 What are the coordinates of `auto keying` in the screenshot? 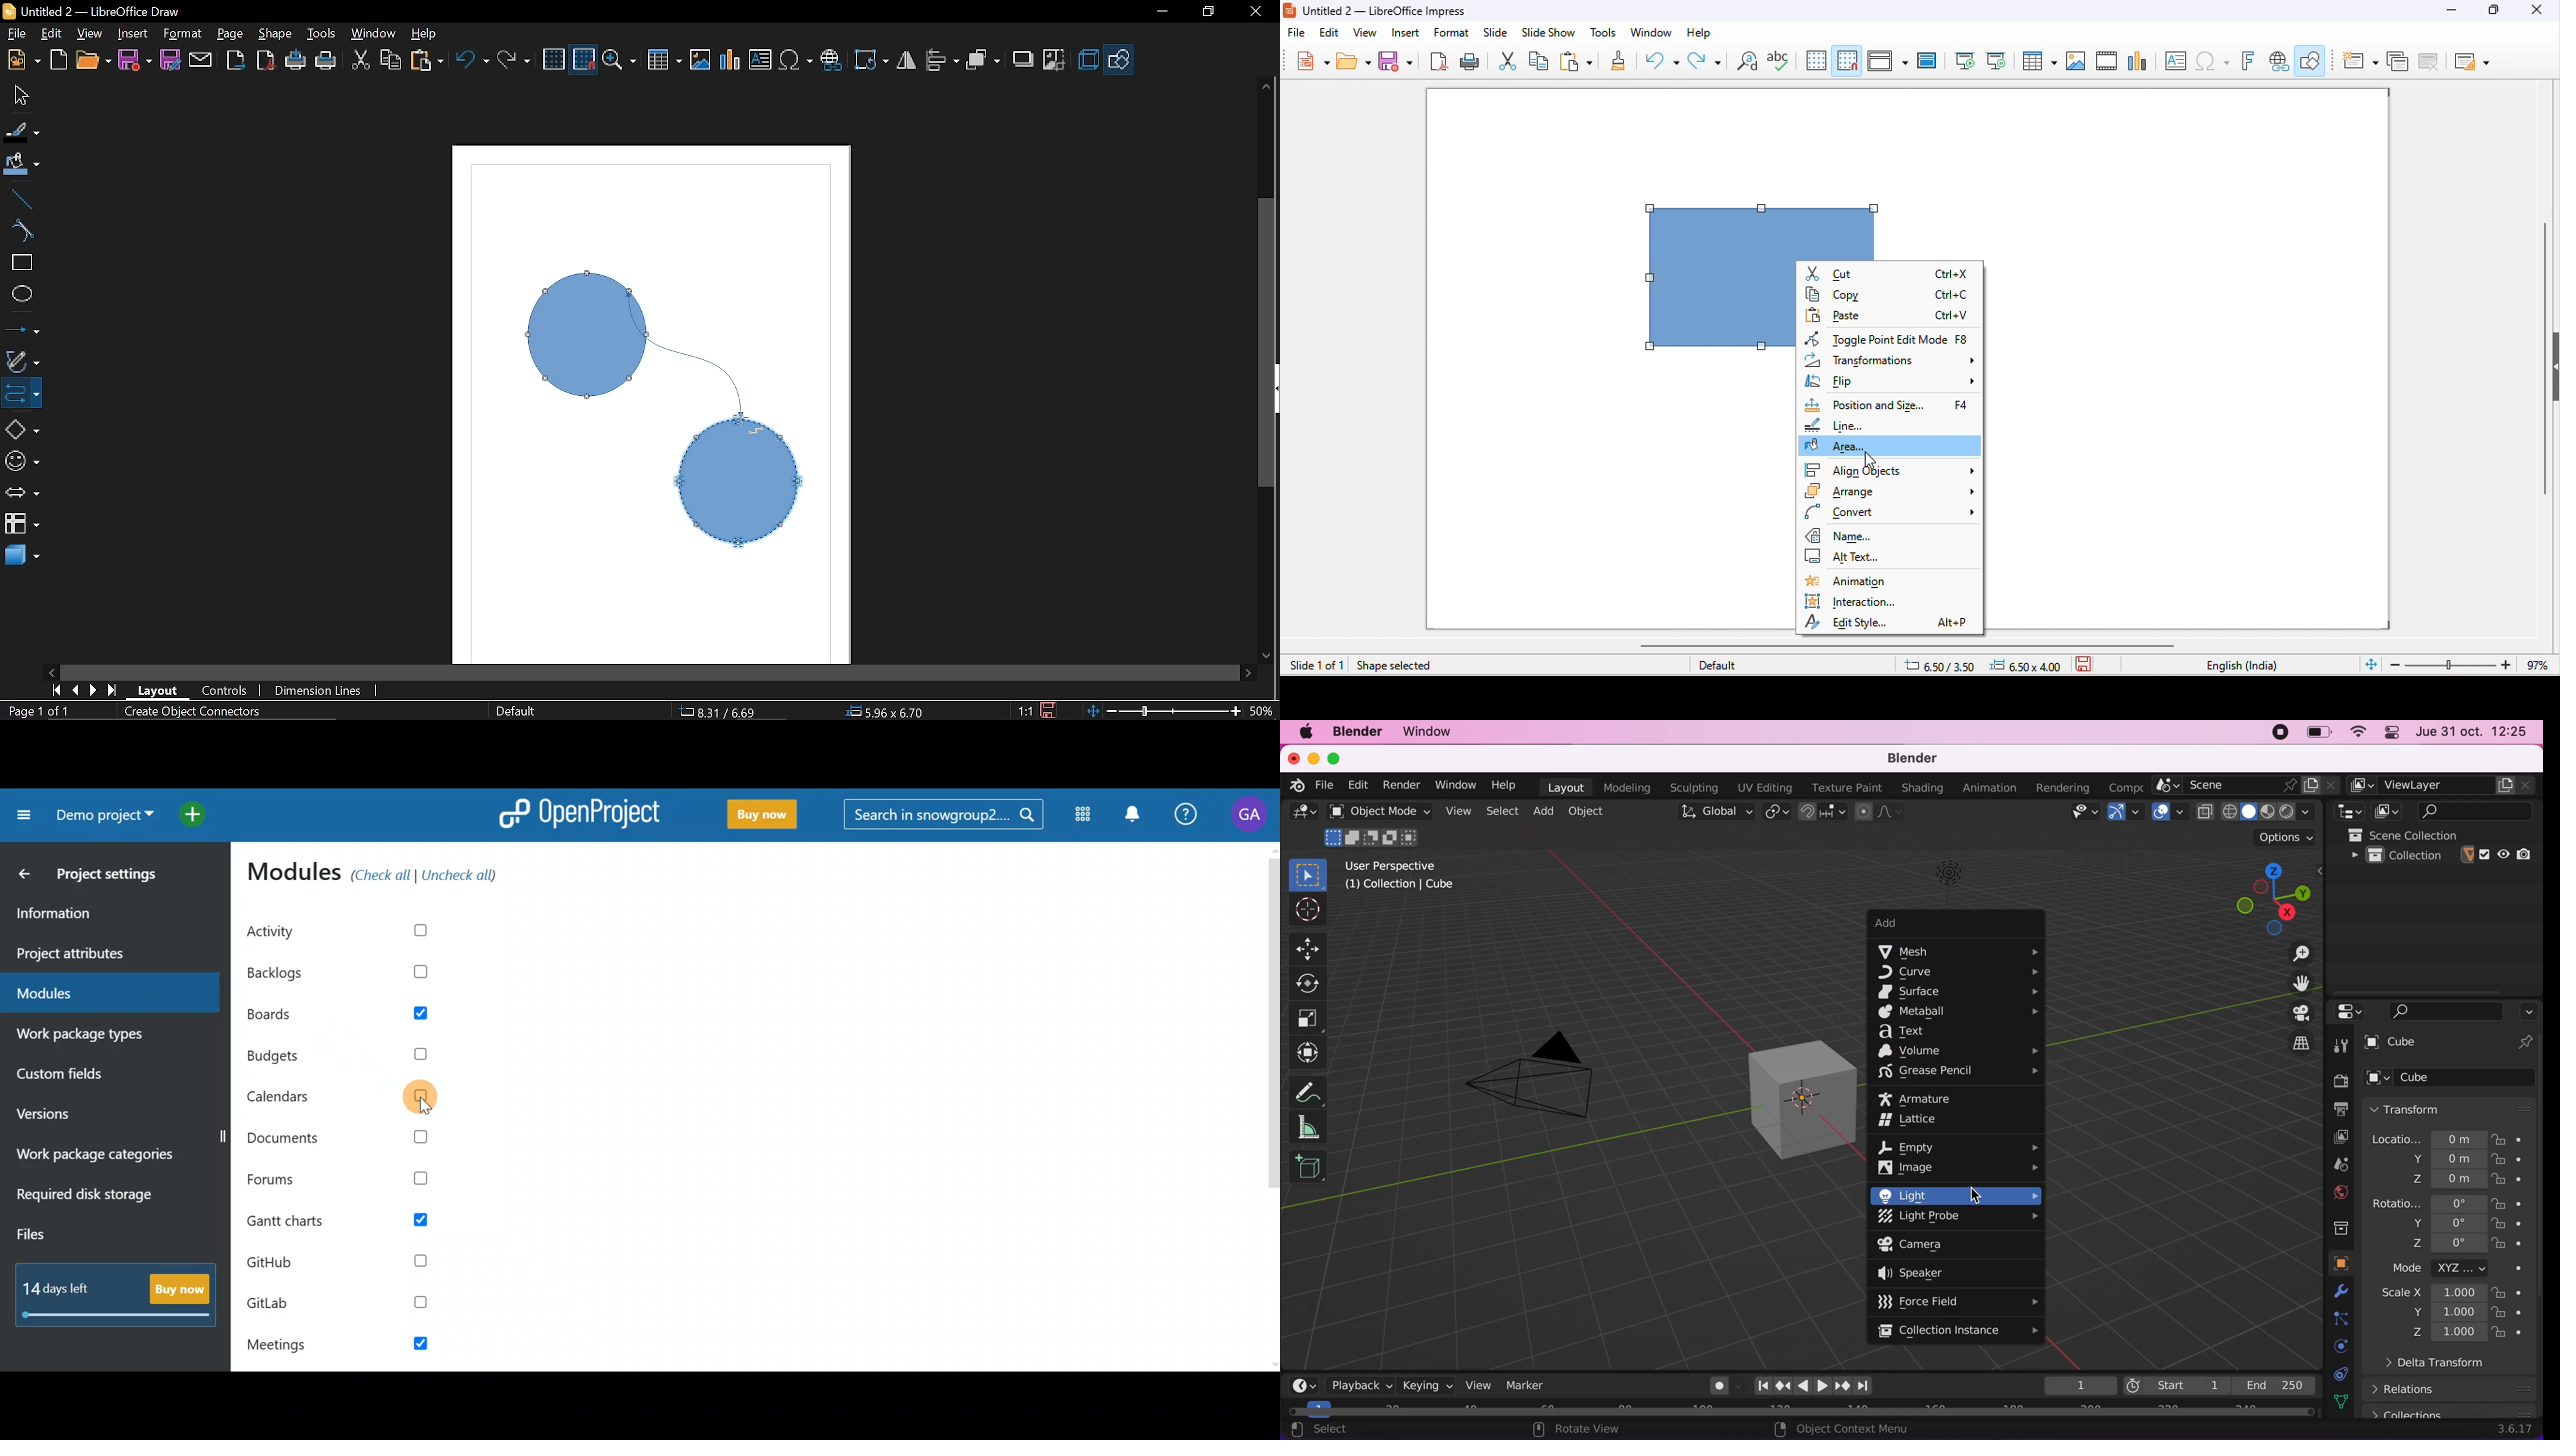 It's located at (1717, 1385).